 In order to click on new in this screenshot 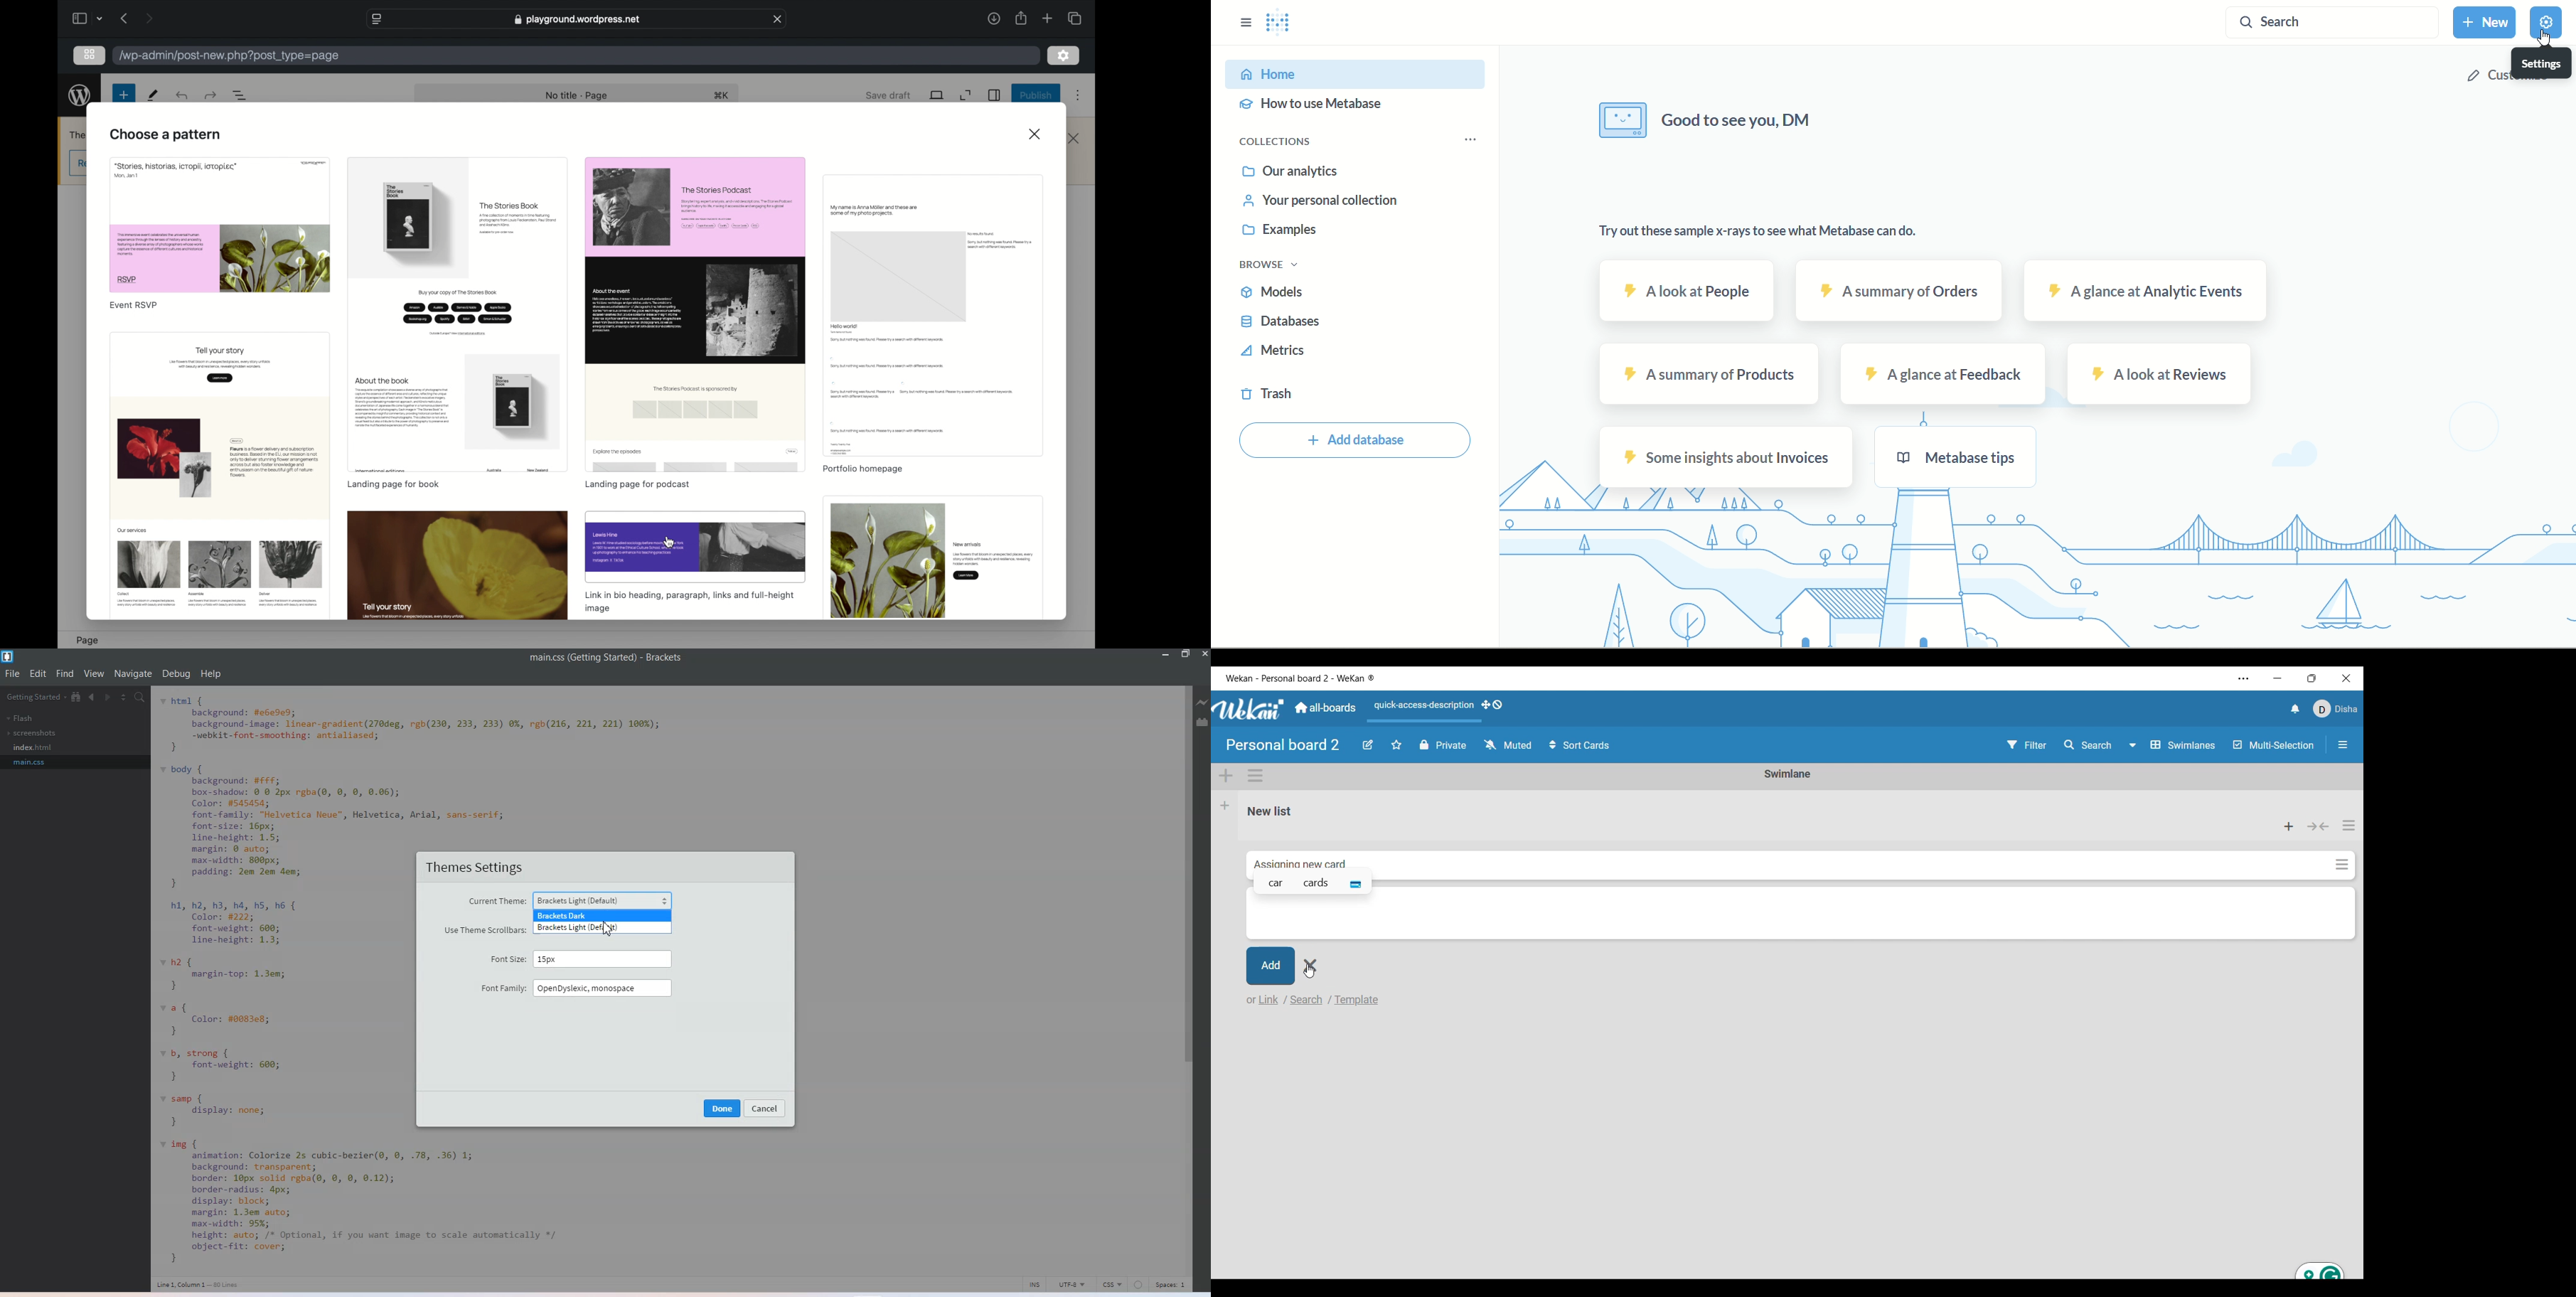, I will do `click(2487, 22)`.